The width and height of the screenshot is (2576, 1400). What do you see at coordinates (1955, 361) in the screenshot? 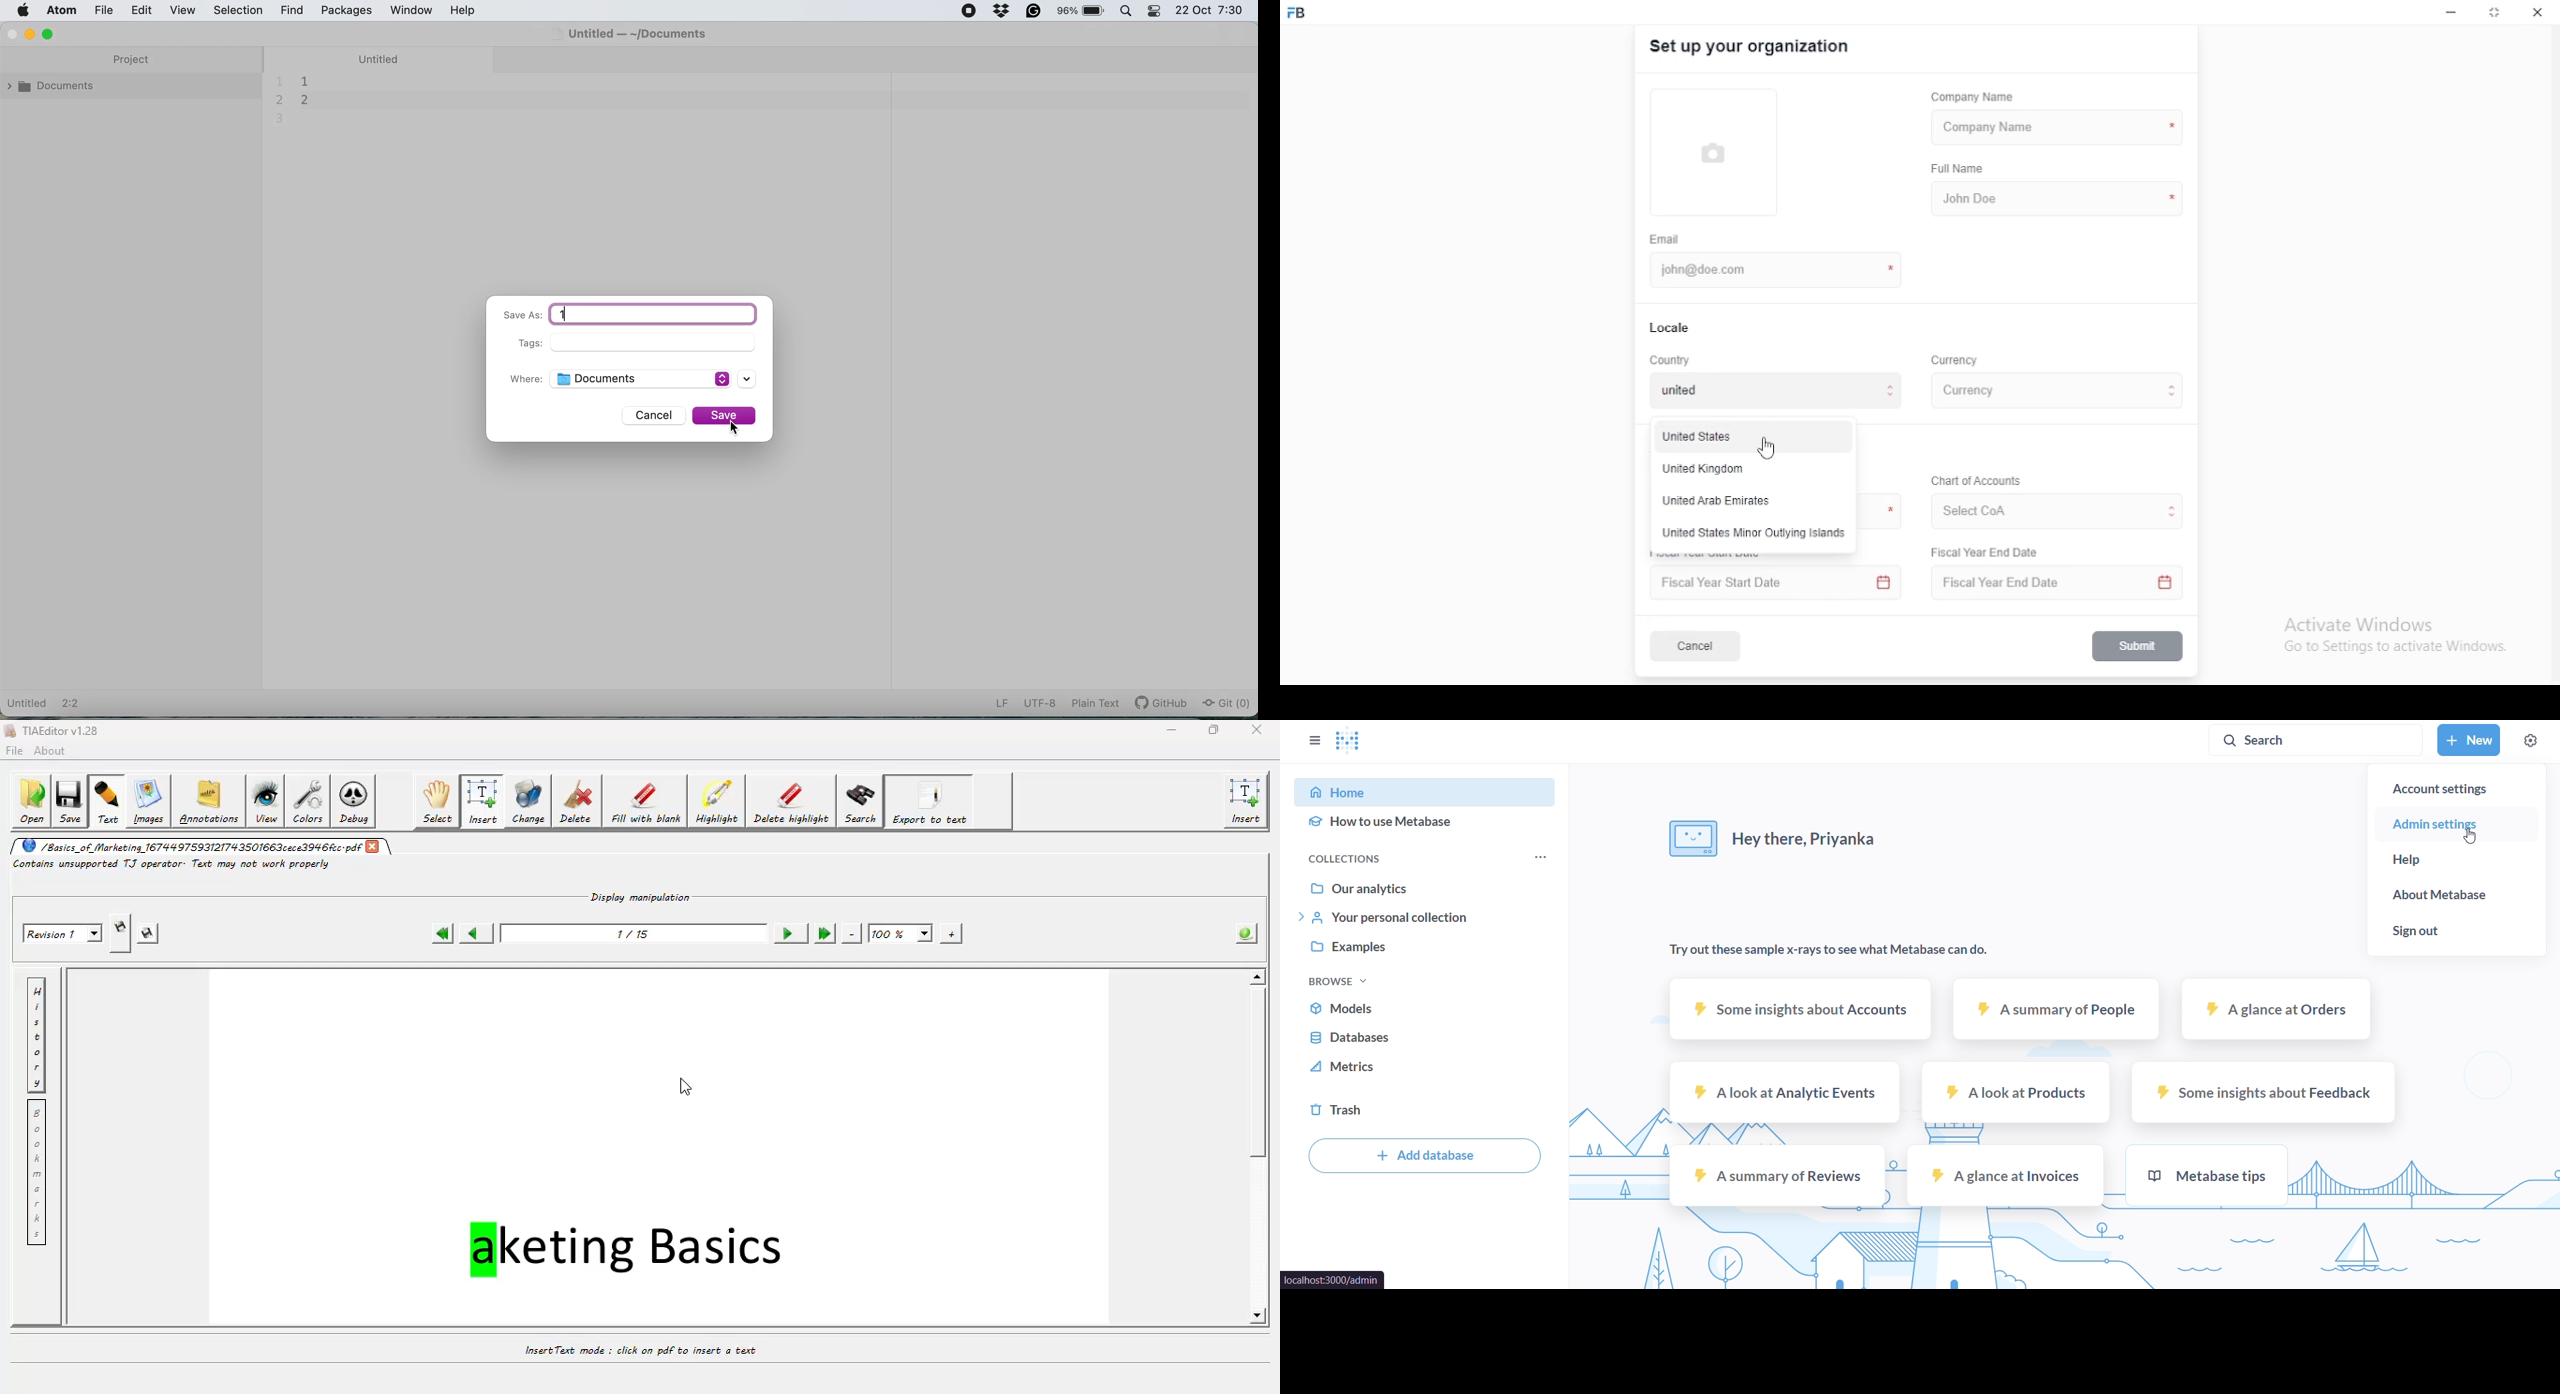
I see `Currency` at bounding box center [1955, 361].